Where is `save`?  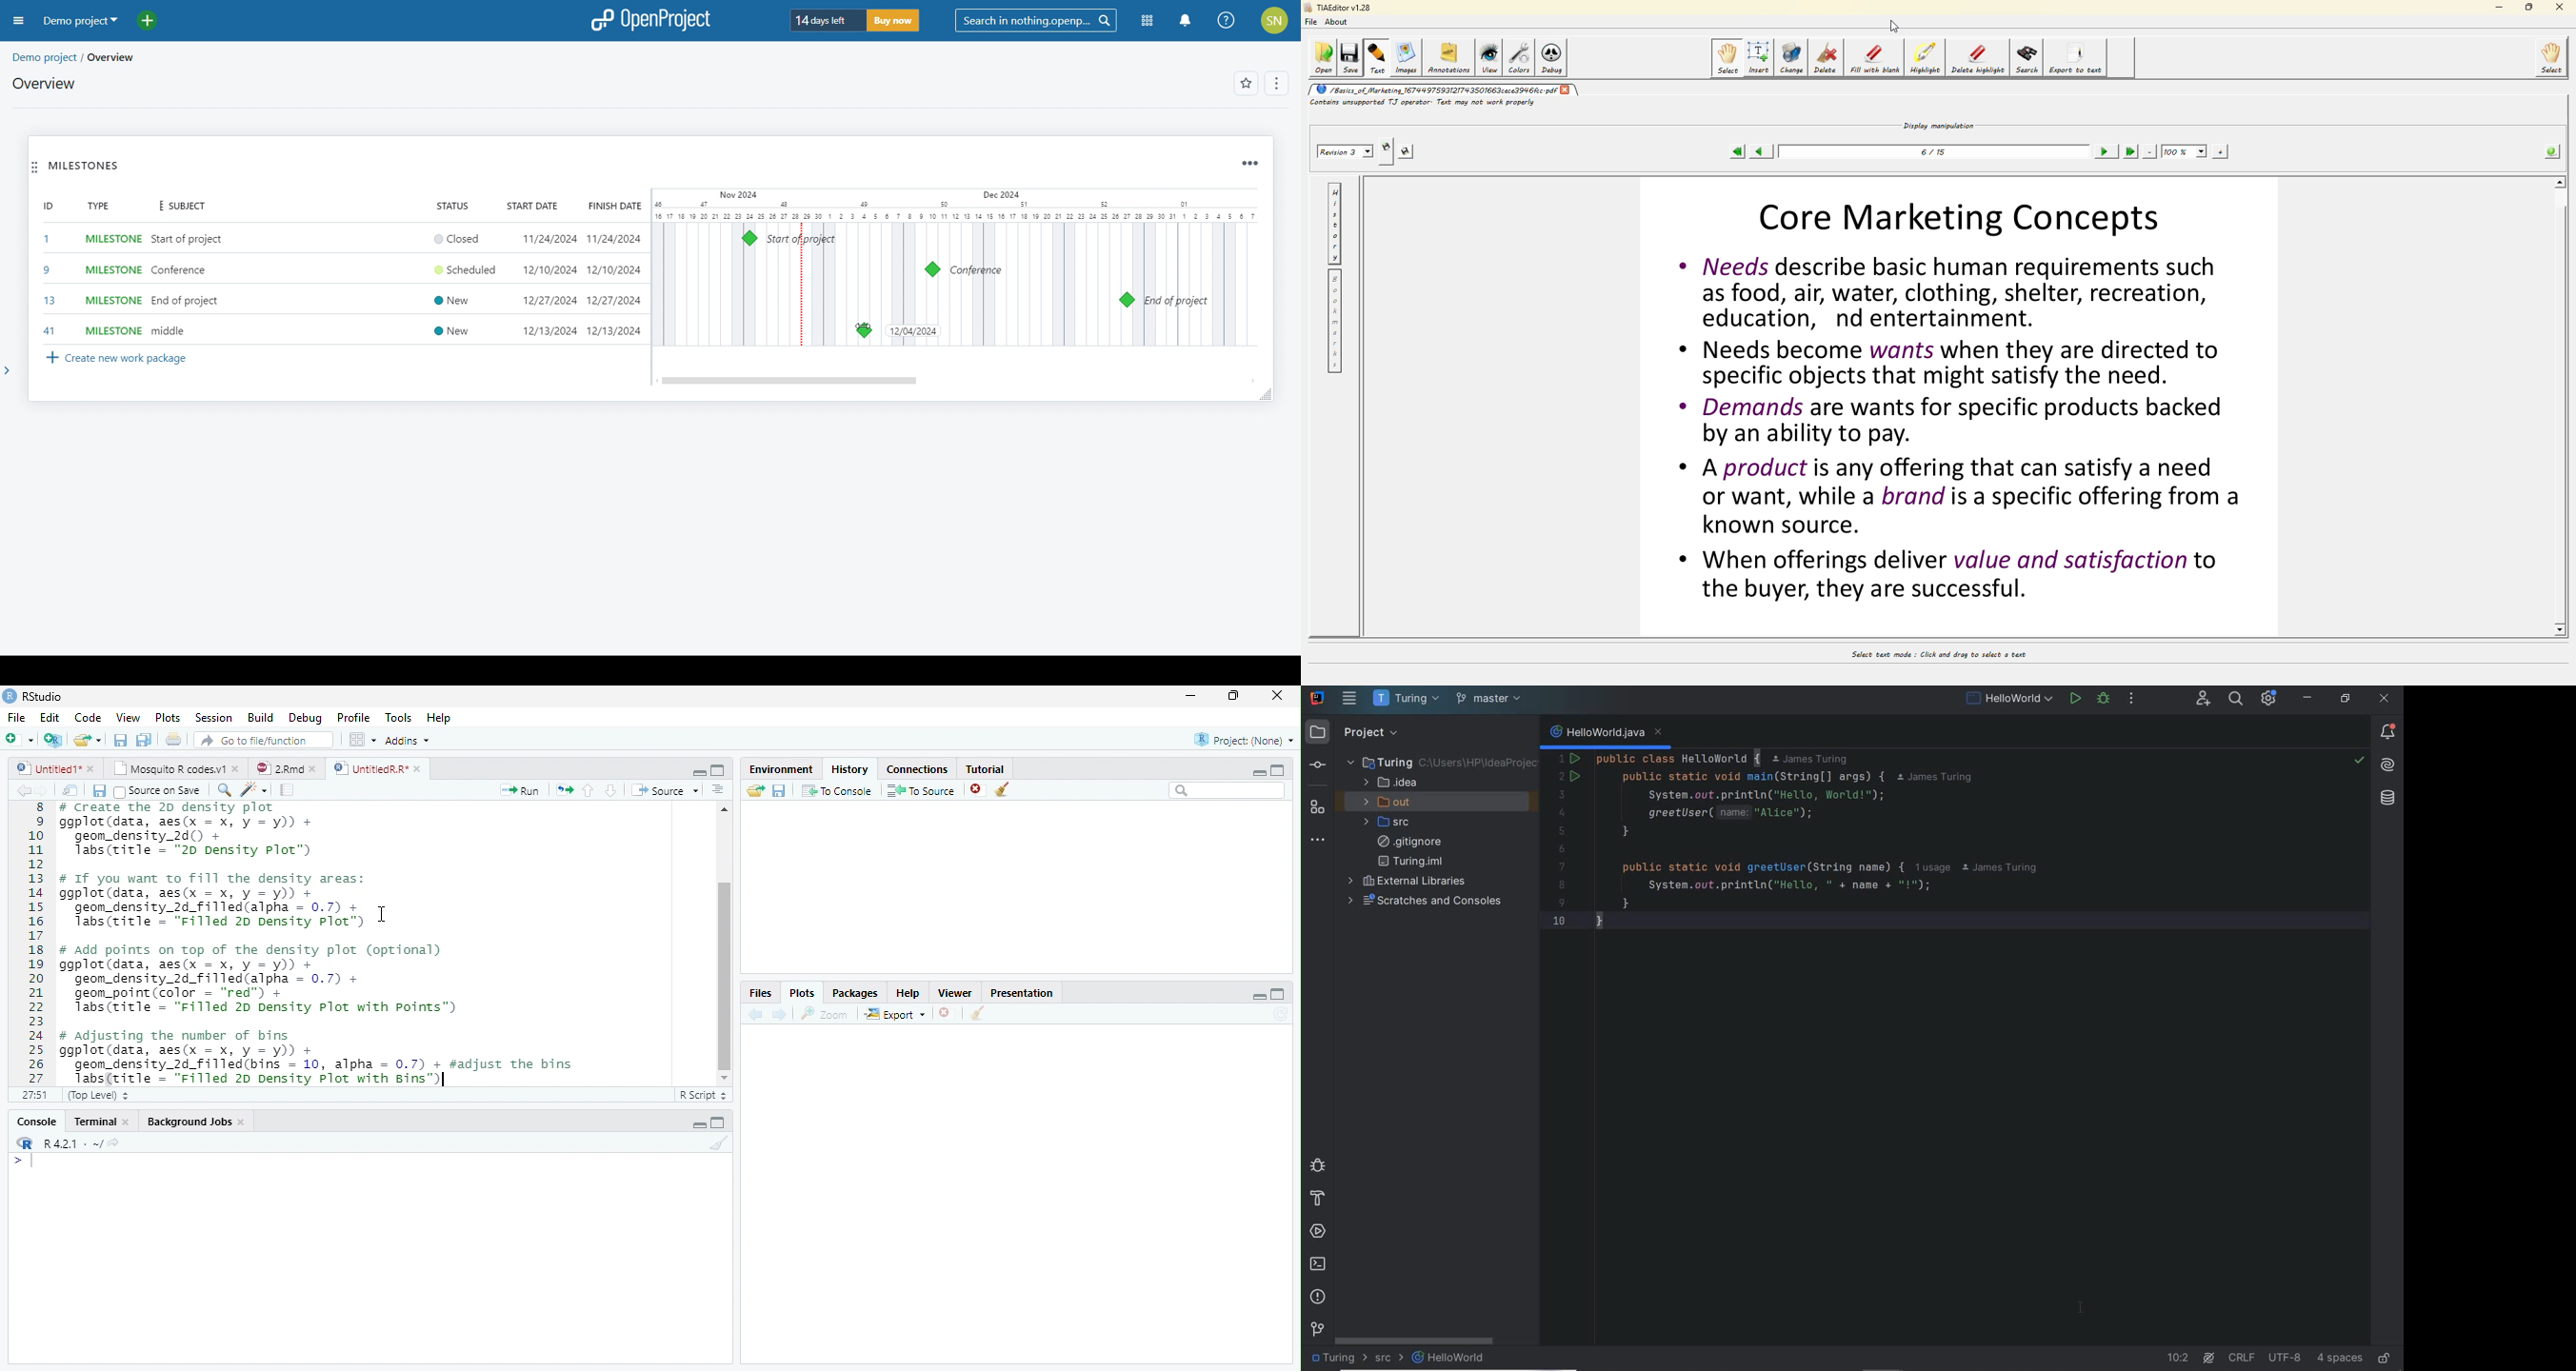 save is located at coordinates (99, 791).